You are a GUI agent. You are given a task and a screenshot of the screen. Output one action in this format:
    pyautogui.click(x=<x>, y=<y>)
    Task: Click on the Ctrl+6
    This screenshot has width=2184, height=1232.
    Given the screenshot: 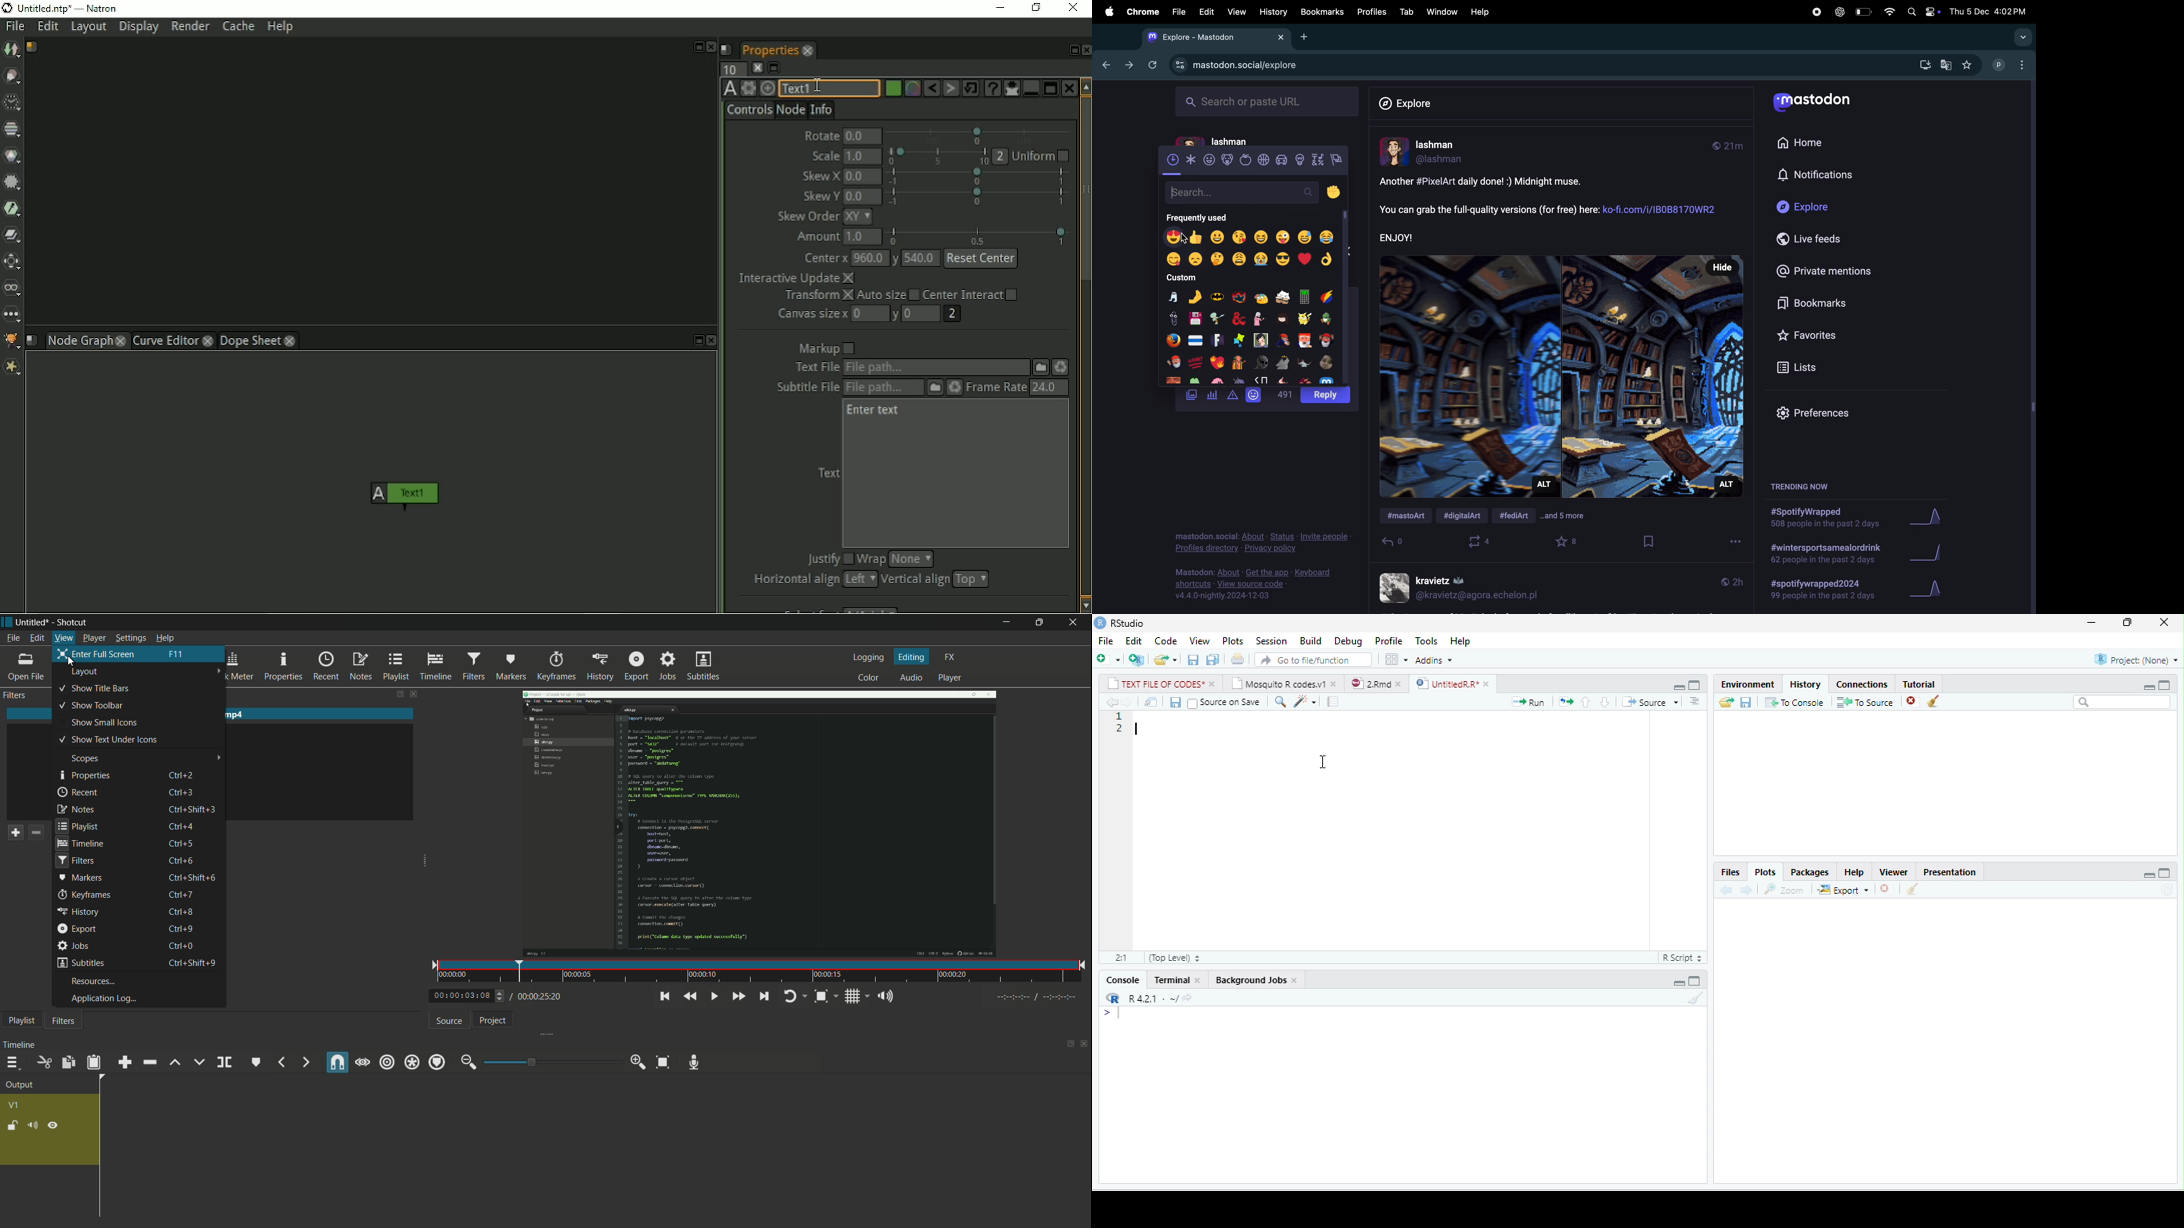 What is the action you would take?
    pyautogui.click(x=185, y=861)
    